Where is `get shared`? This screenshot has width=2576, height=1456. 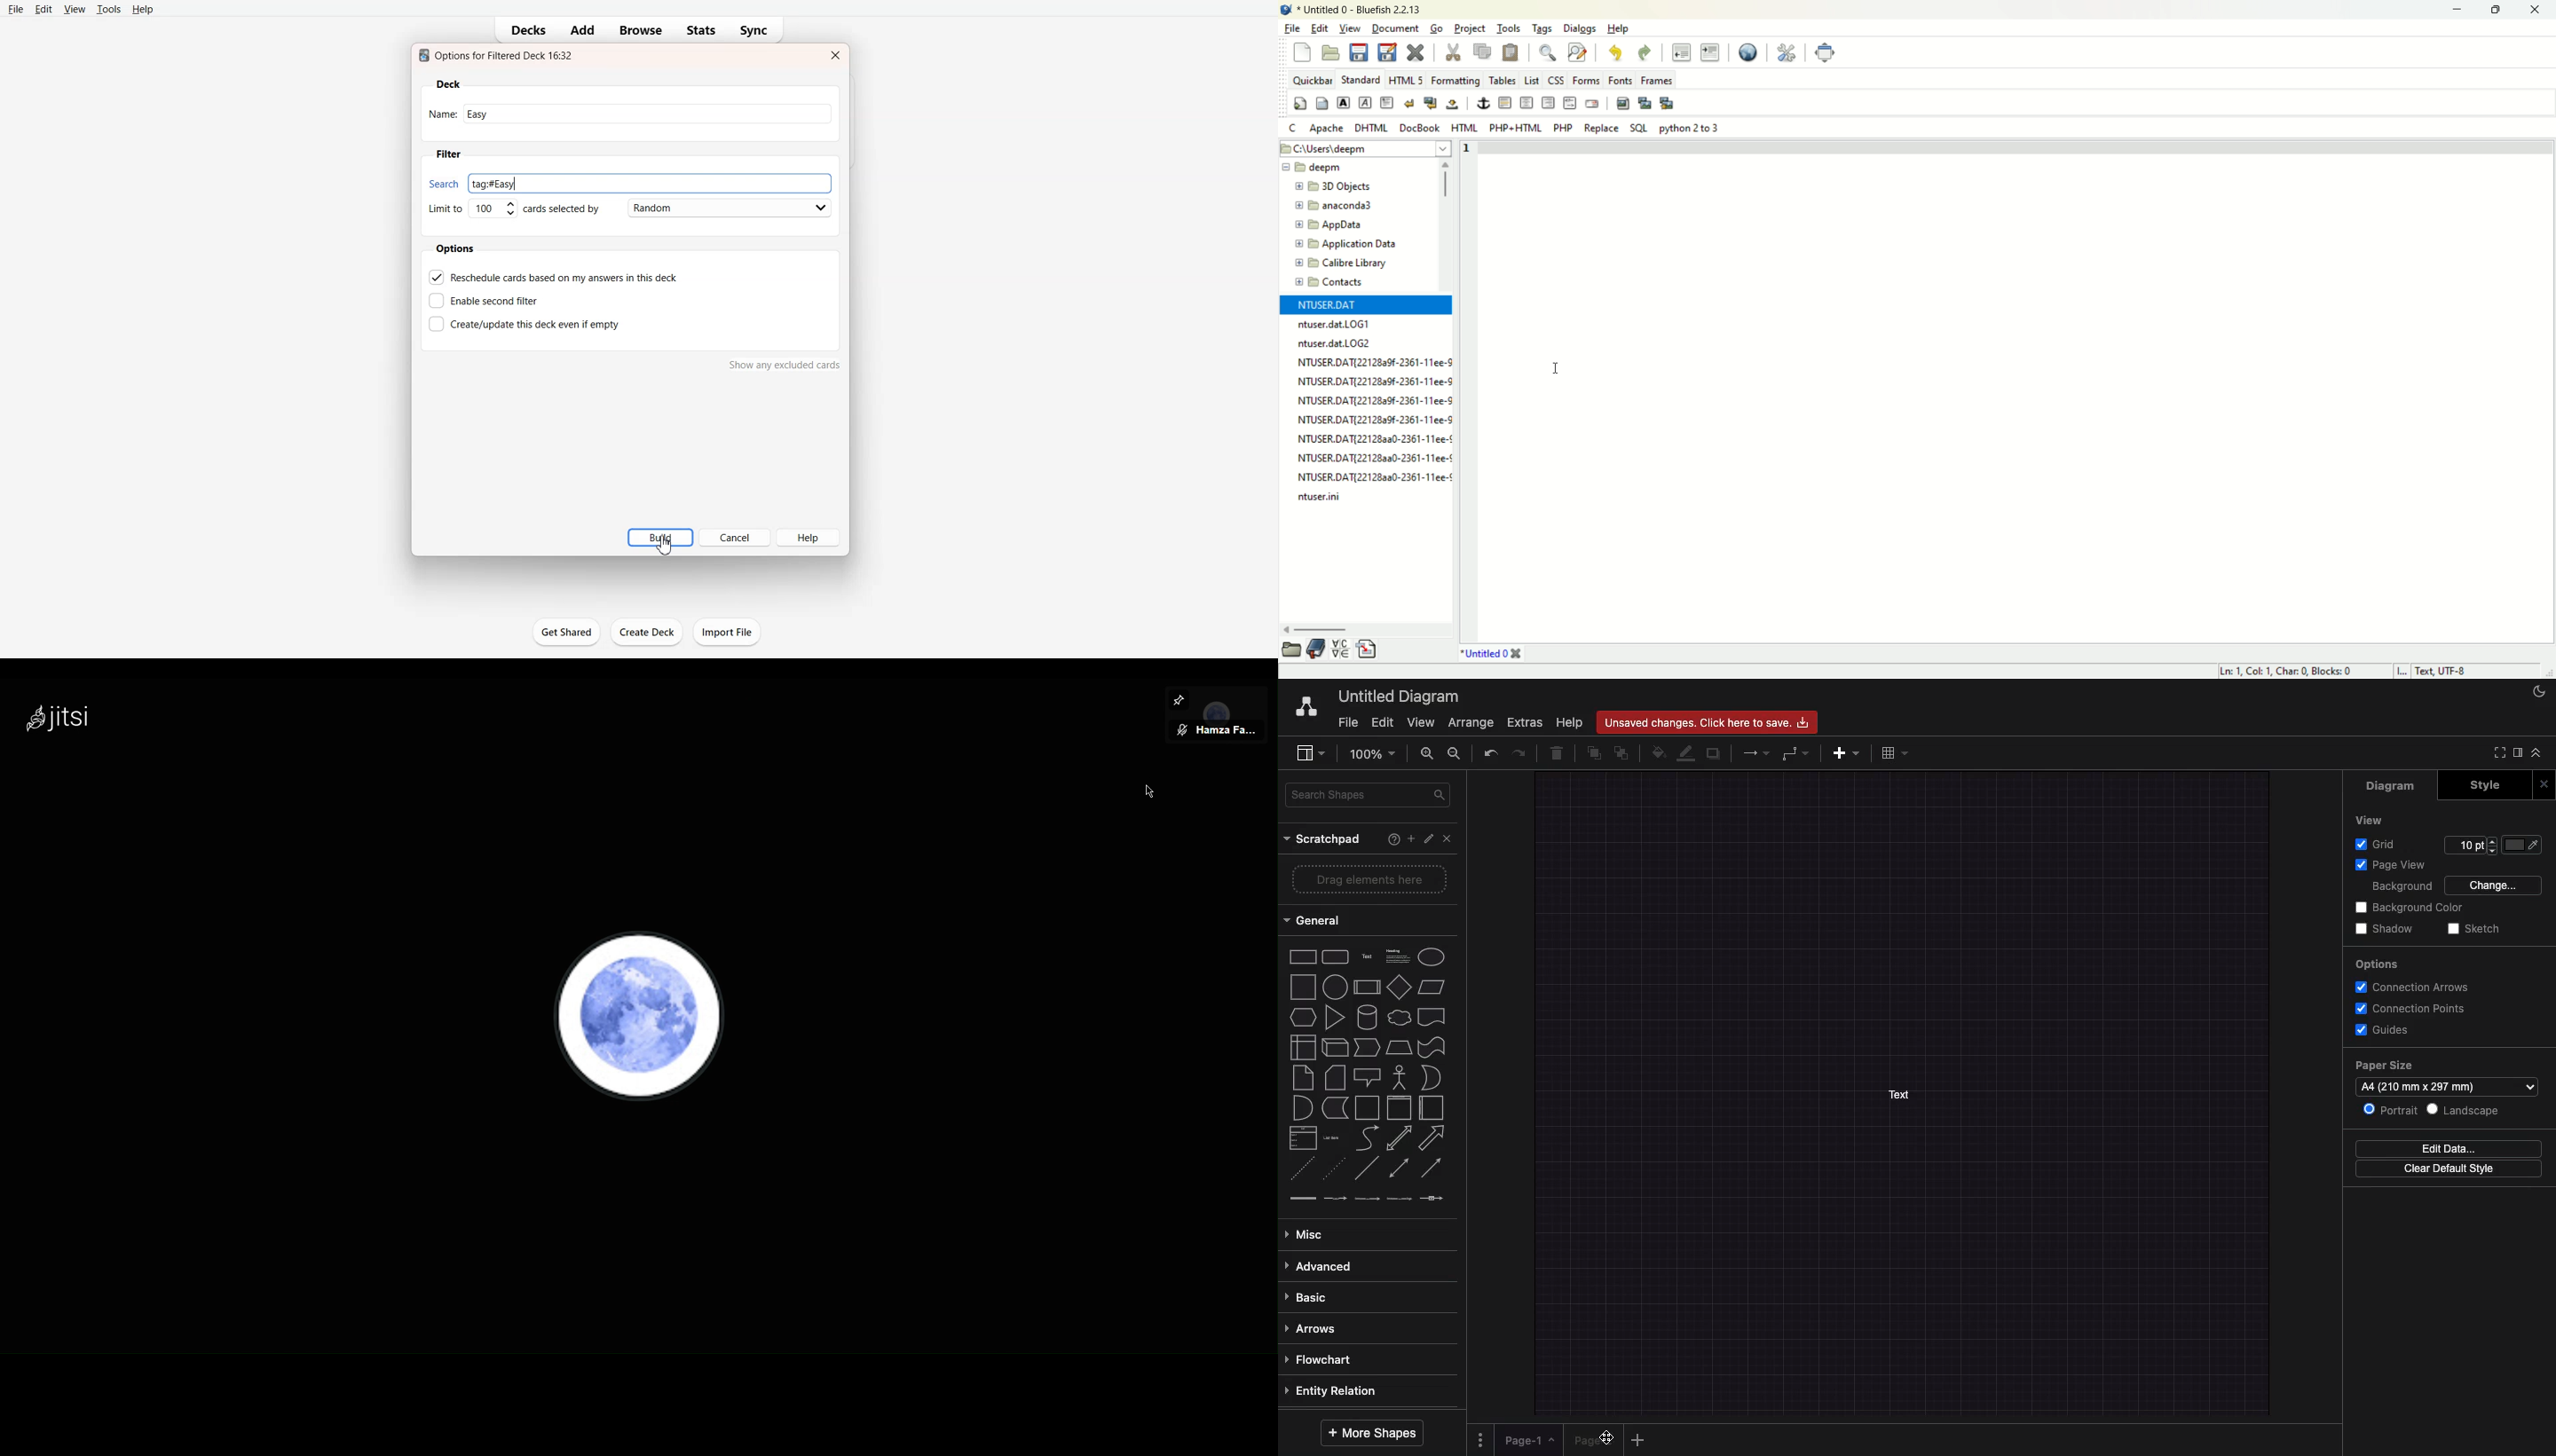 get shared is located at coordinates (568, 634).